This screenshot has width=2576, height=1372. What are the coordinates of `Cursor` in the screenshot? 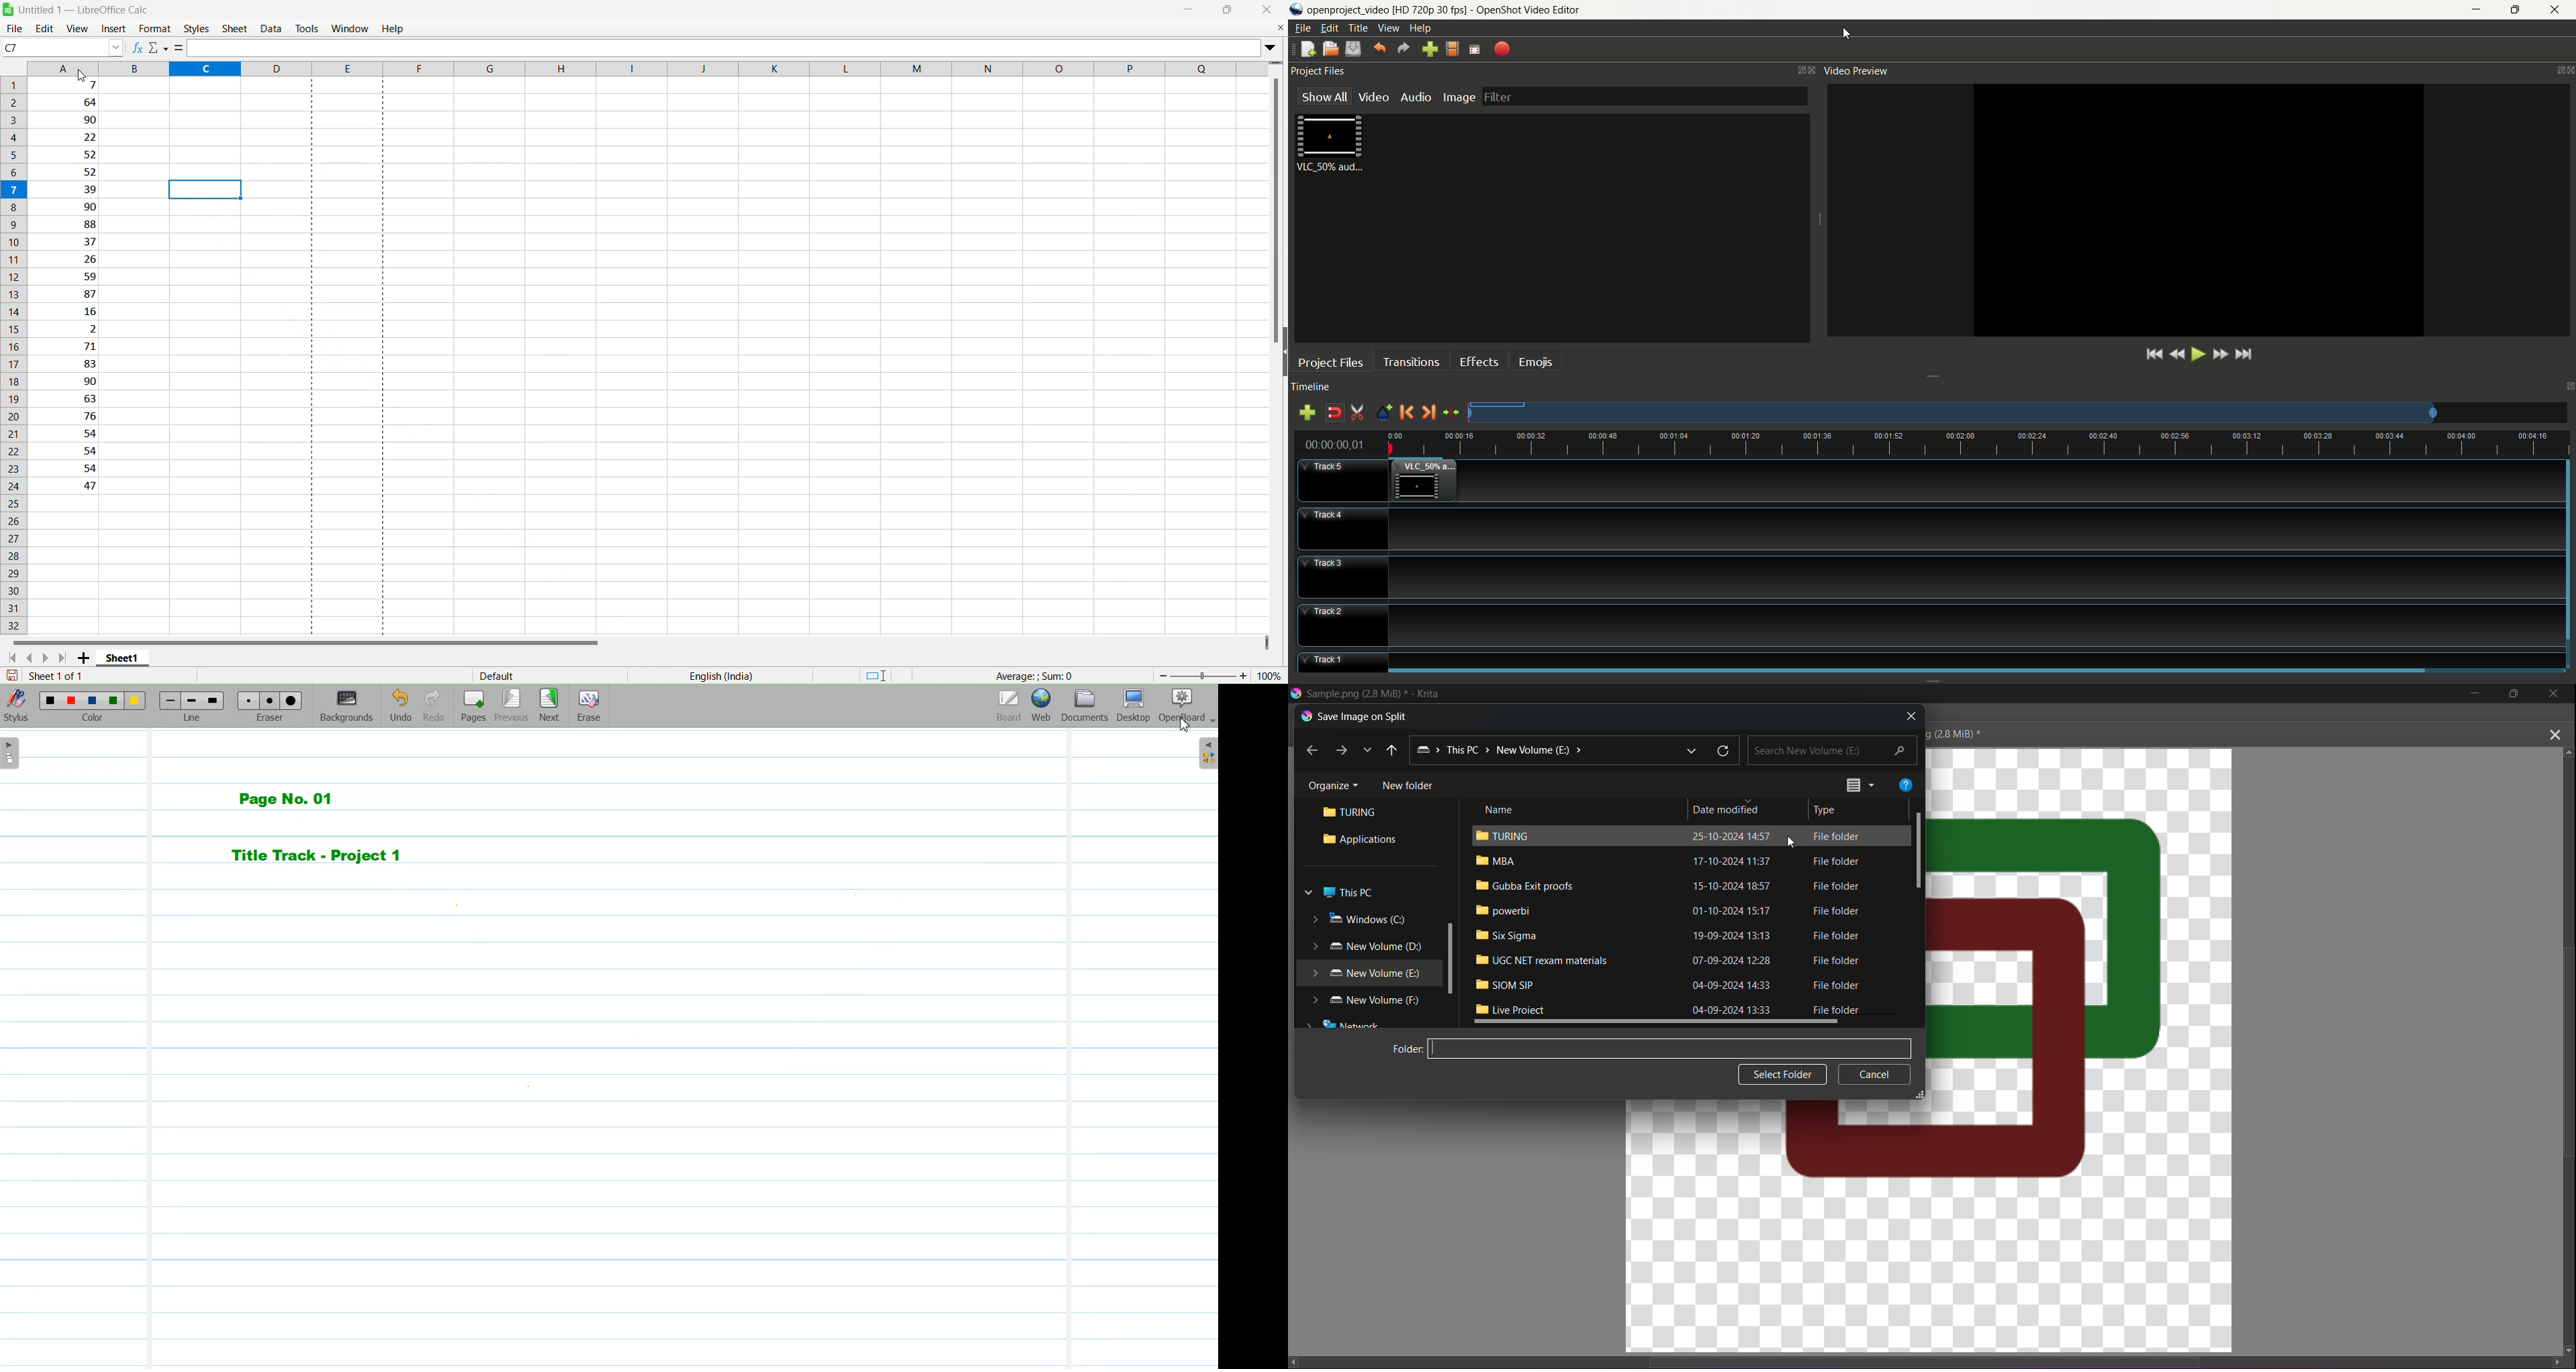 It's located at (81, 76).